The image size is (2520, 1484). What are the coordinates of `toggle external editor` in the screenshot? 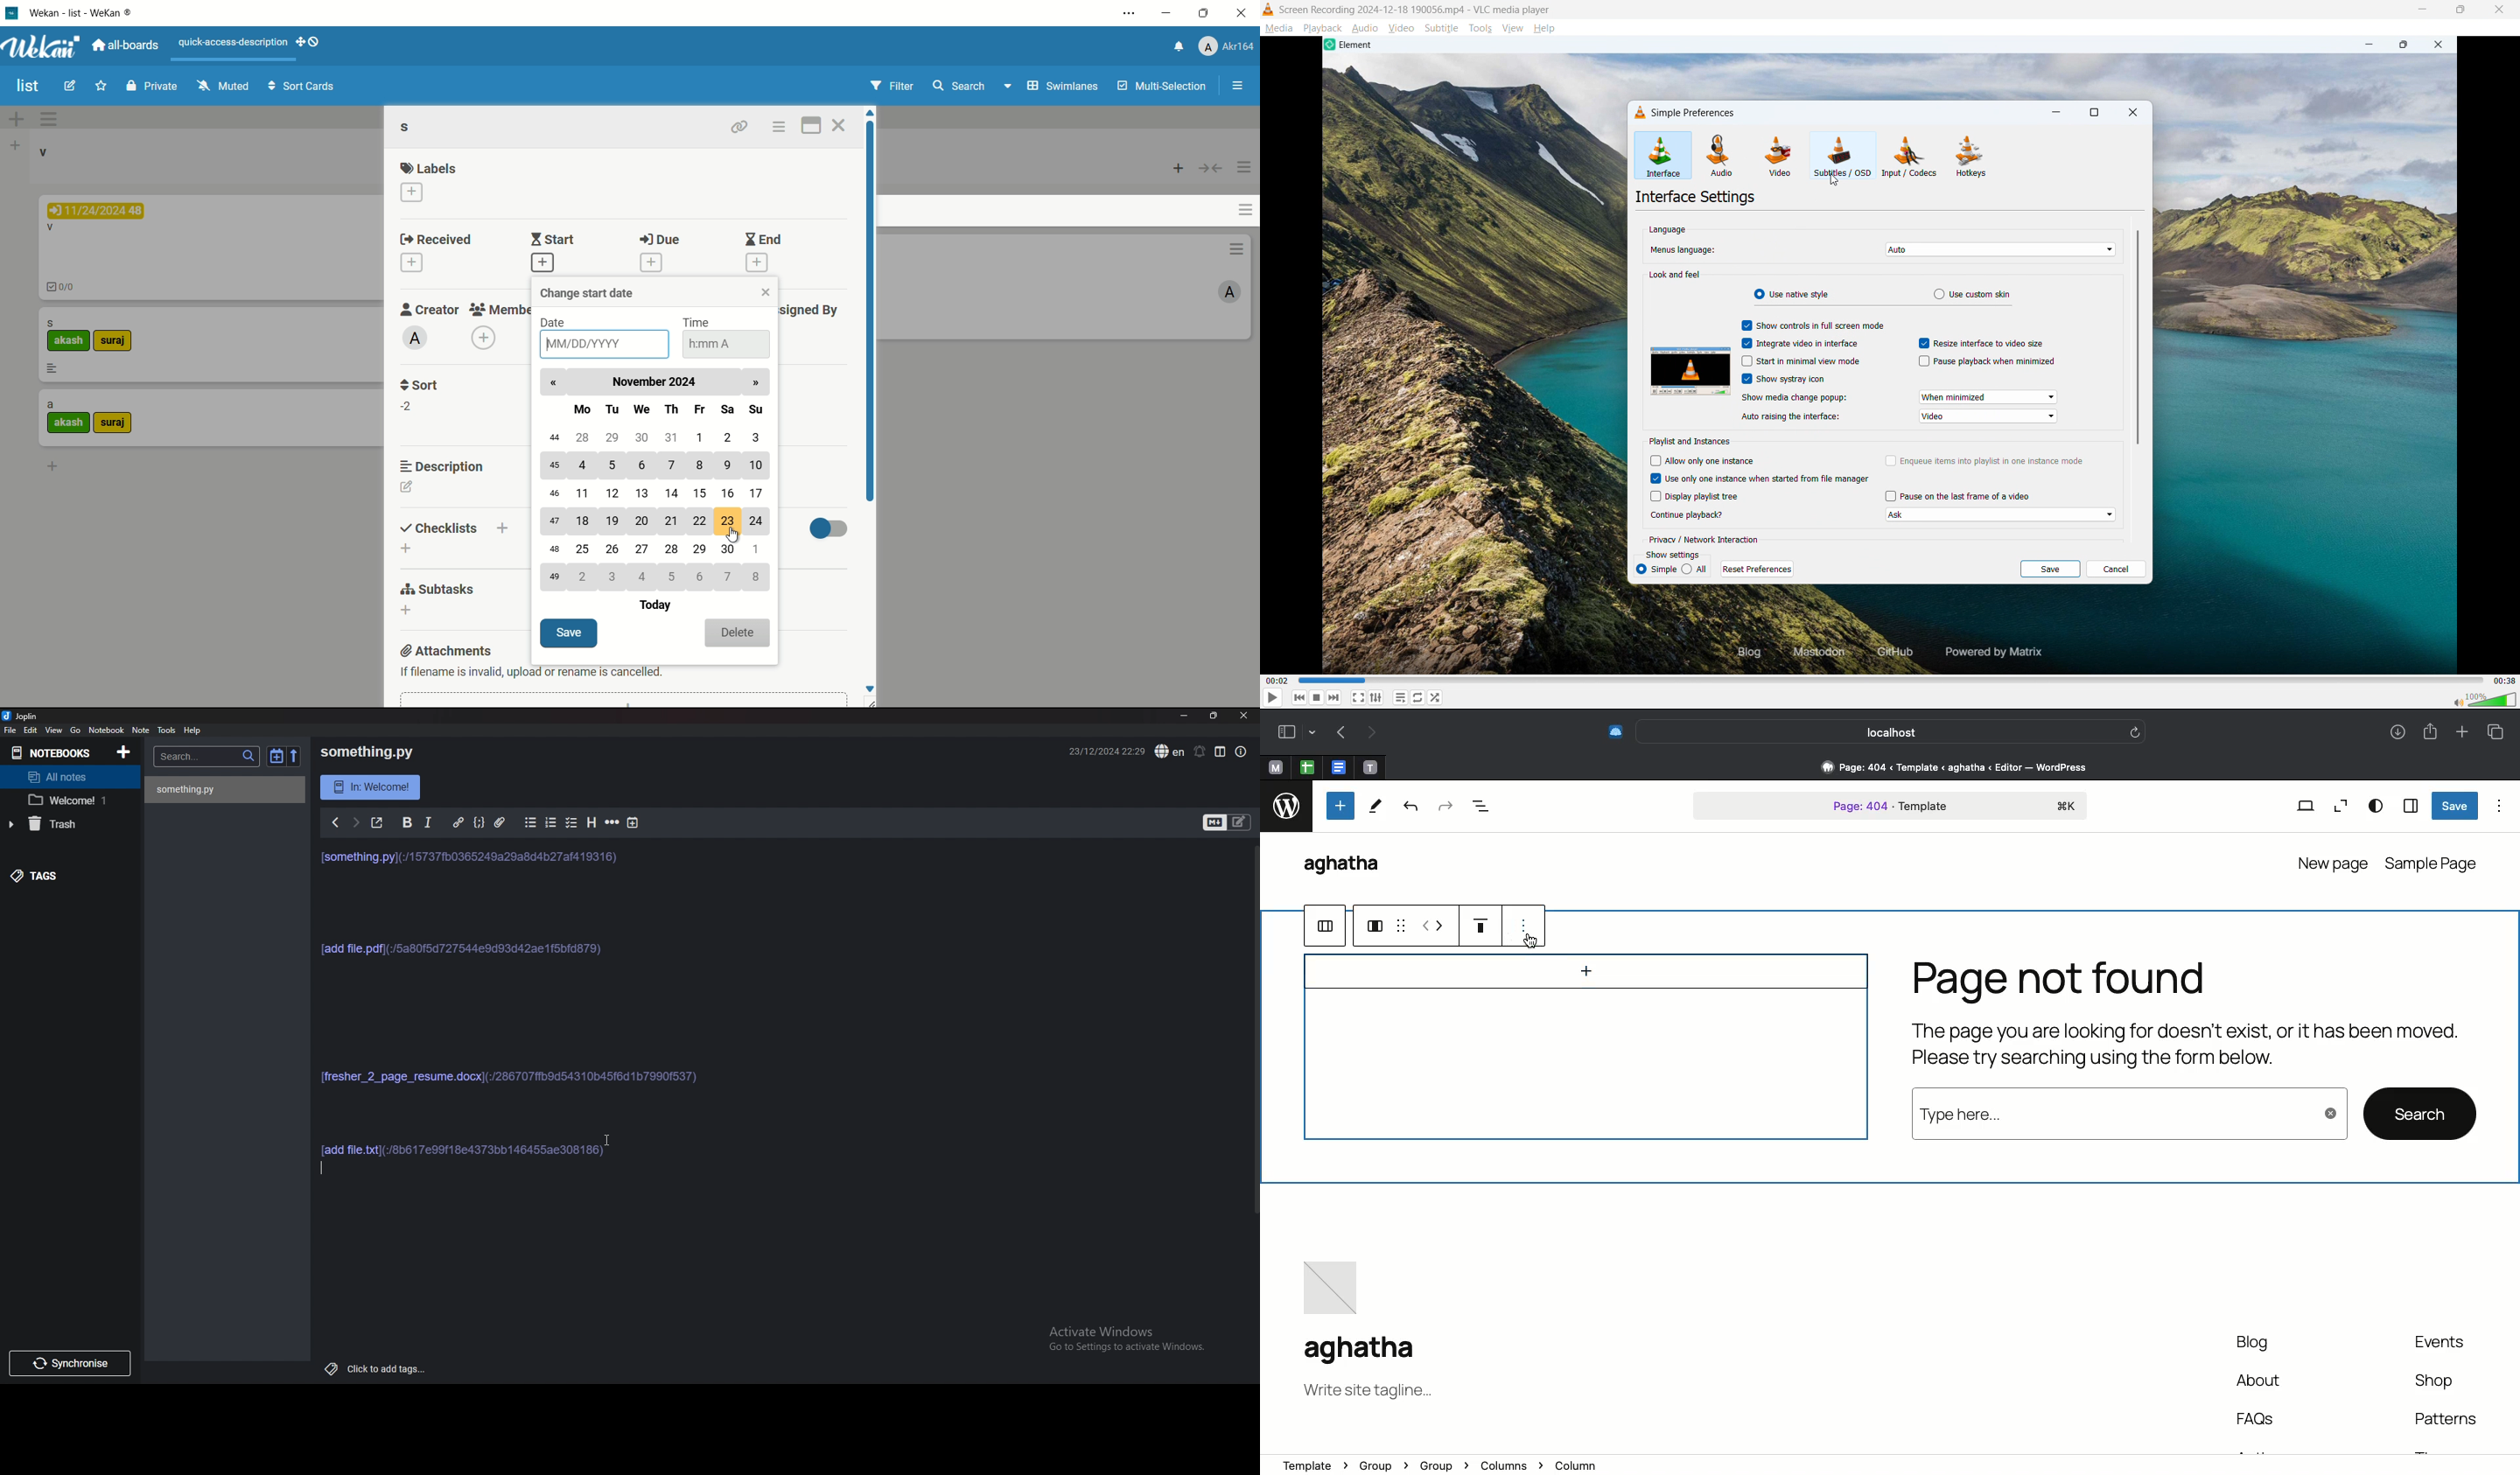 It's located at (378, 822).